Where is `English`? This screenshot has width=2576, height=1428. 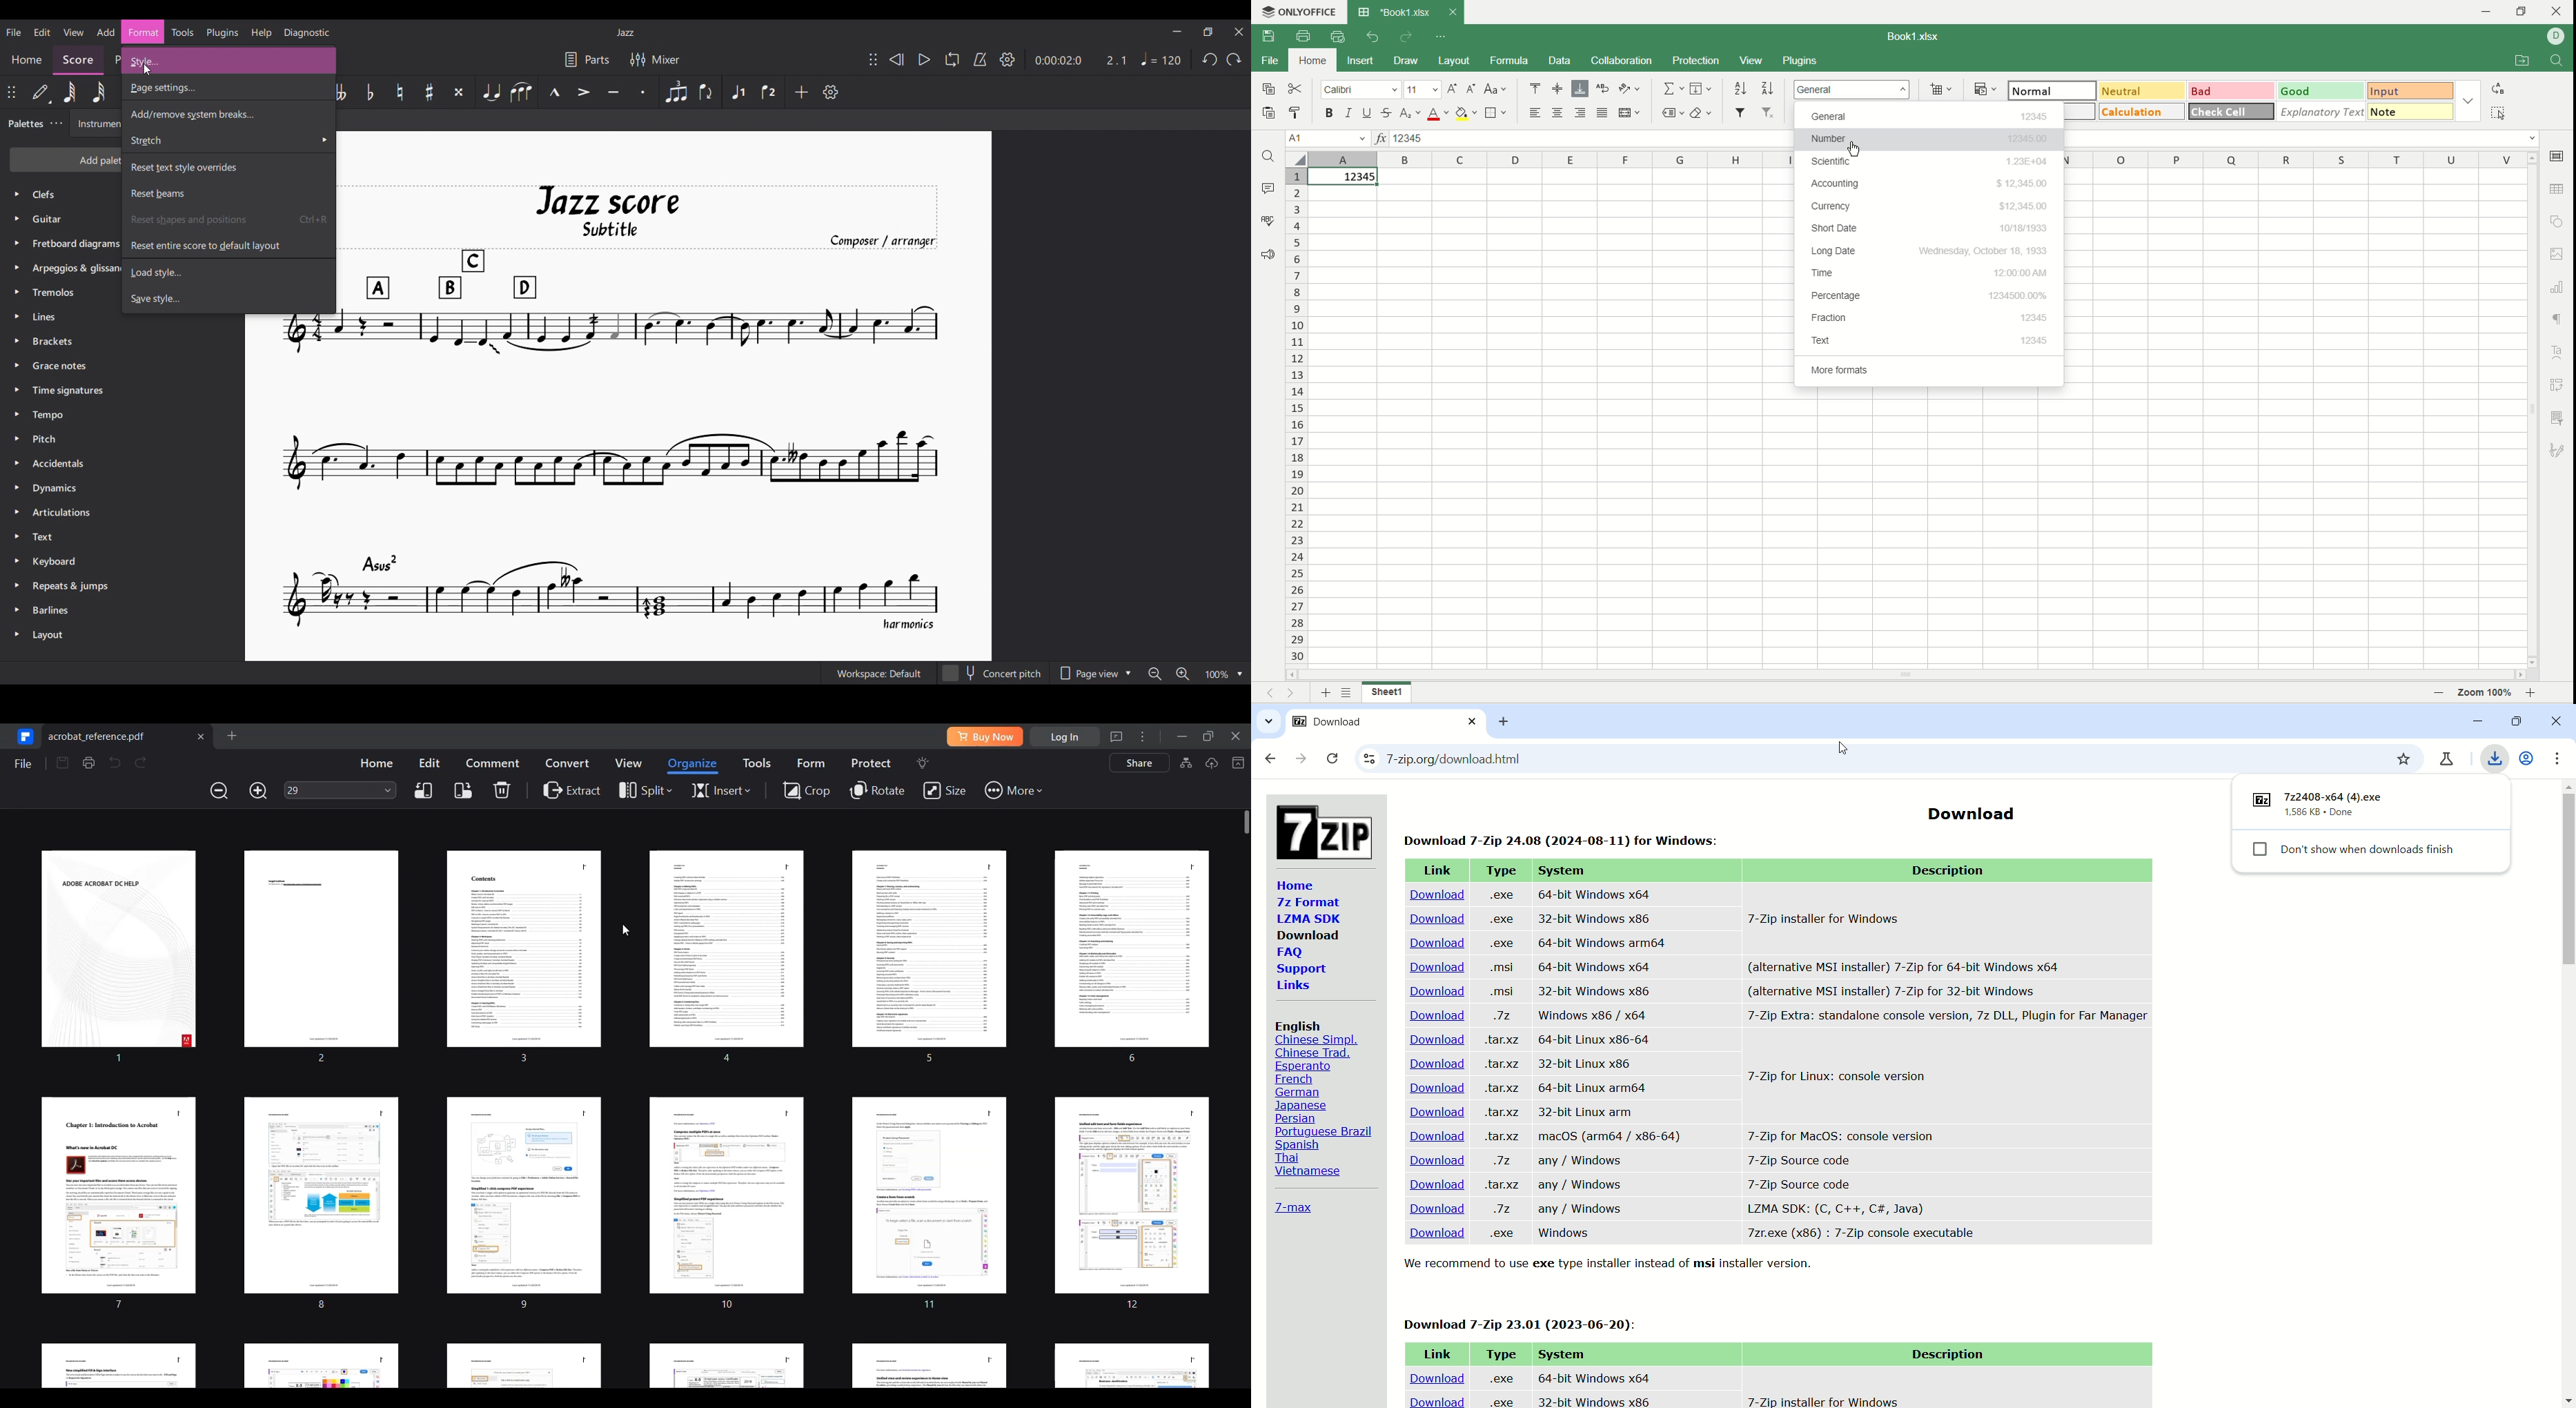
English is located at coordinates (1300, 1026).